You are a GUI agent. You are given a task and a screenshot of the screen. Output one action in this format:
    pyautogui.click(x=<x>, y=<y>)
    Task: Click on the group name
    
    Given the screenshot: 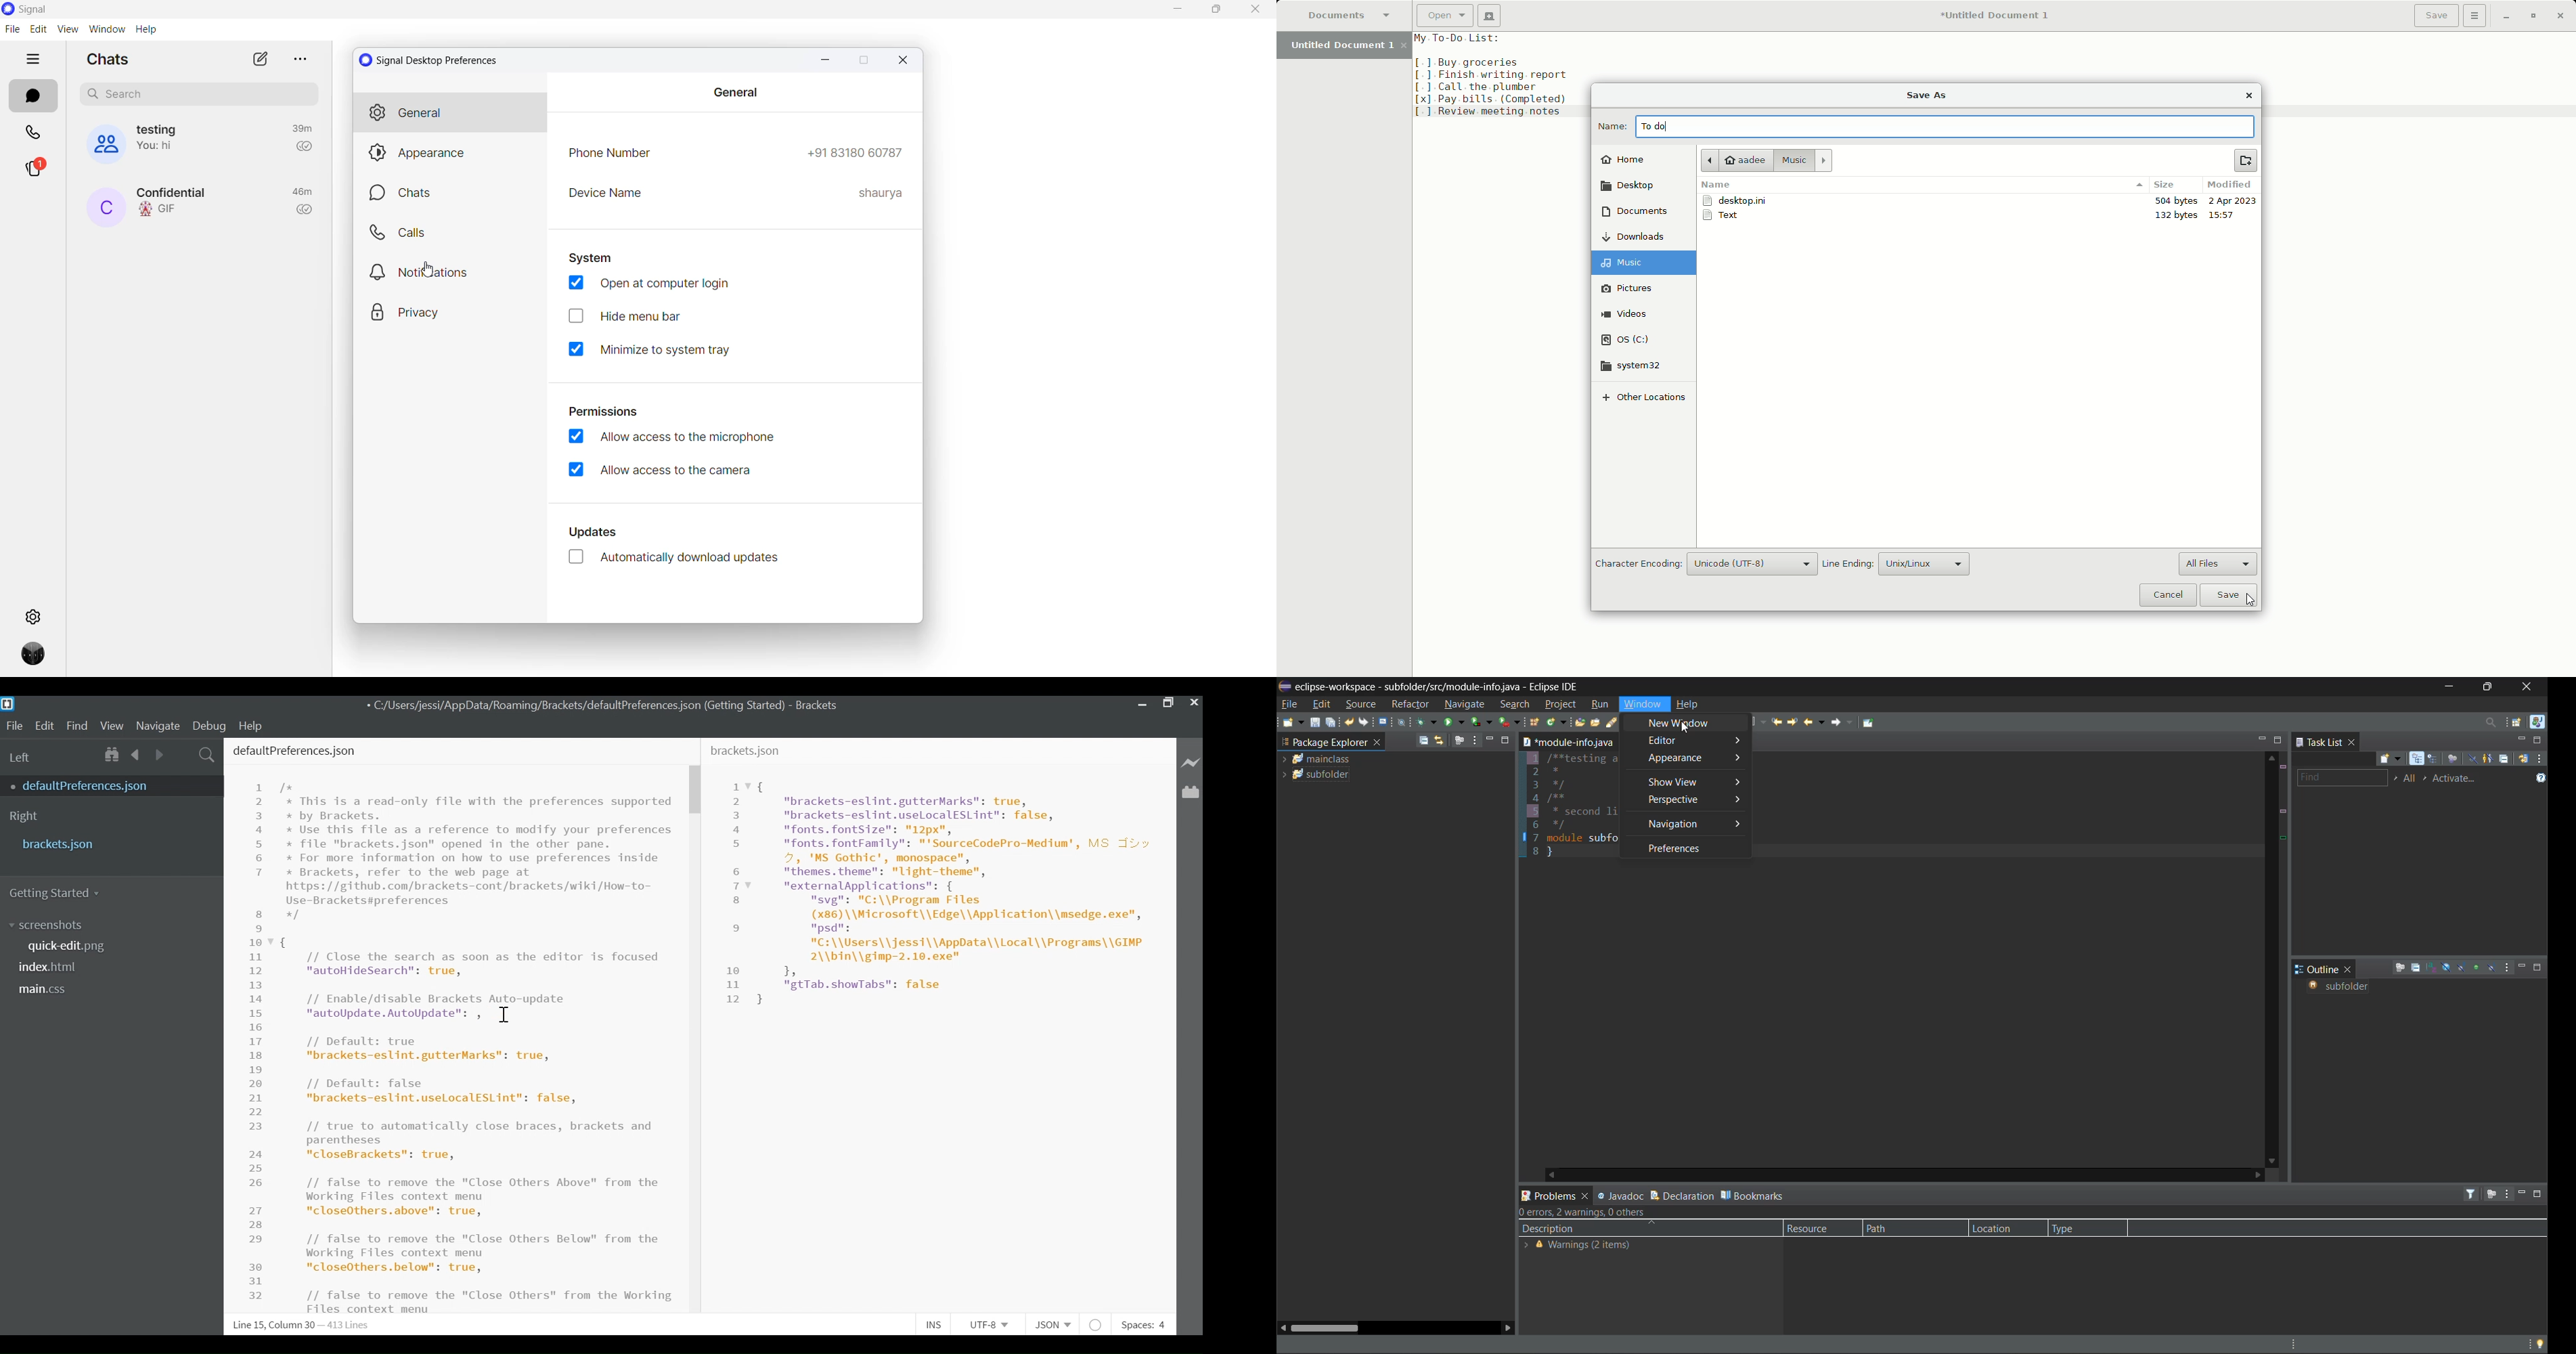 What is the action you would take?
    pyautogui.click(x=161, y=128)
    